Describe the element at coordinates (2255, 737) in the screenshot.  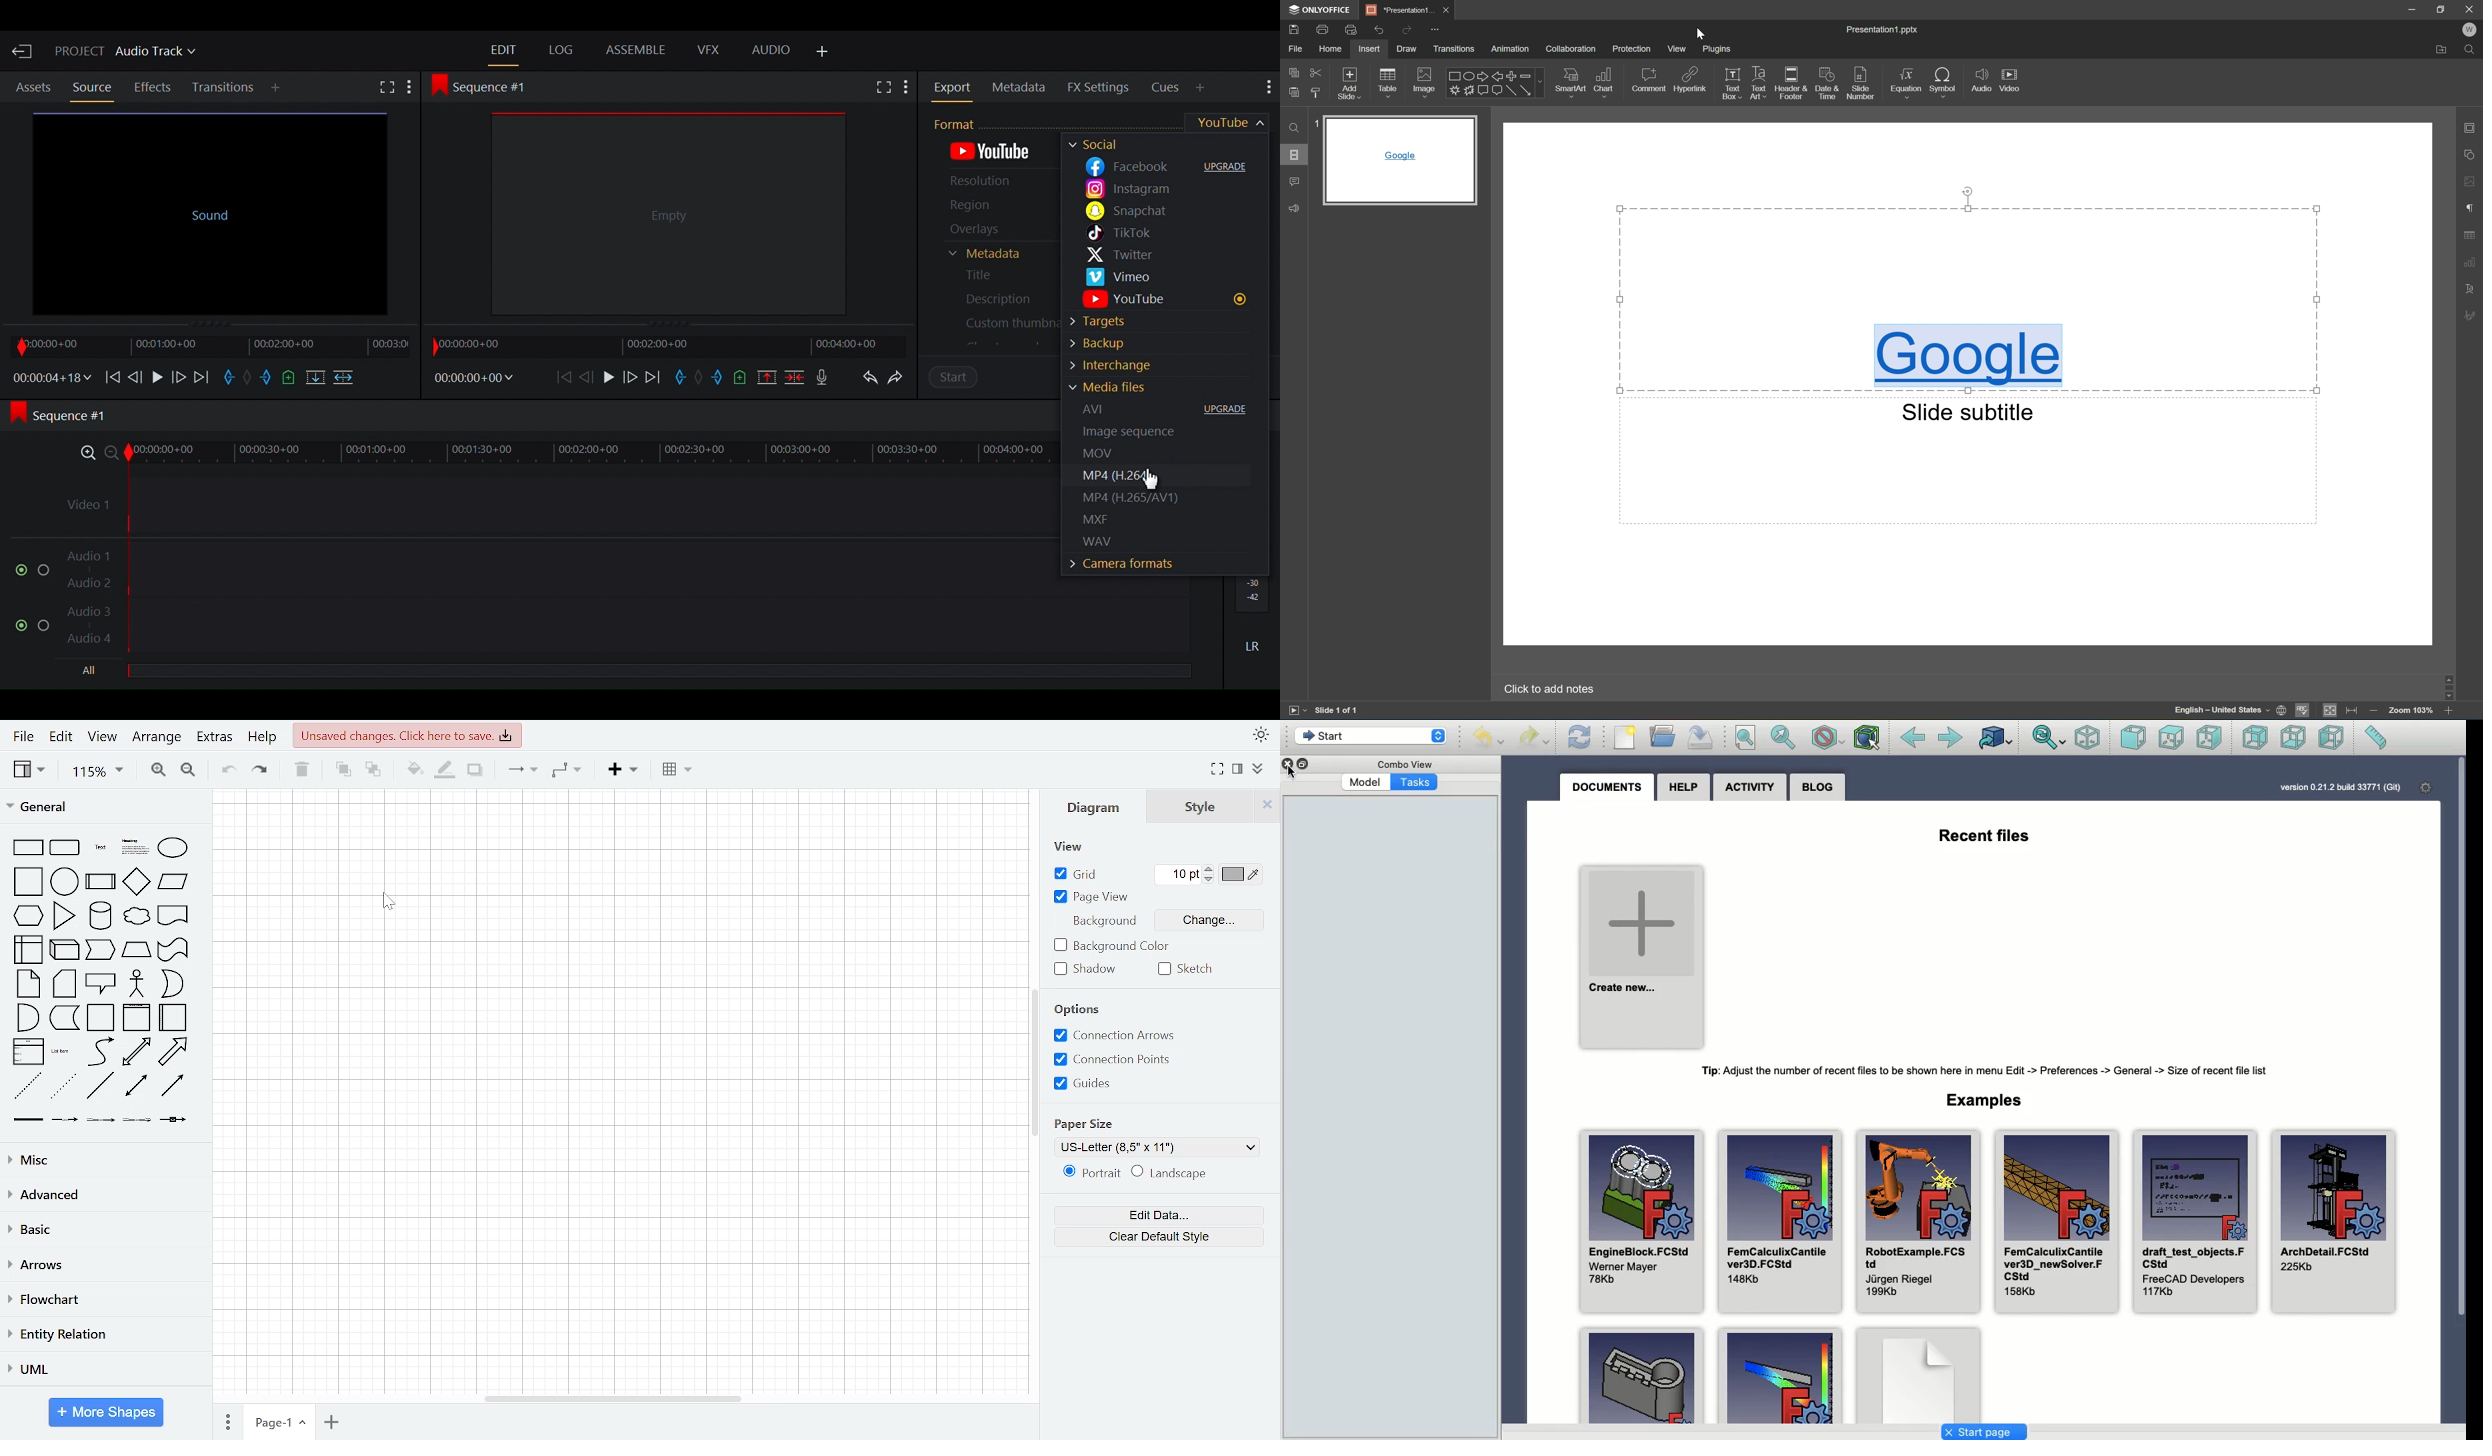
I see `Rear` at that location.